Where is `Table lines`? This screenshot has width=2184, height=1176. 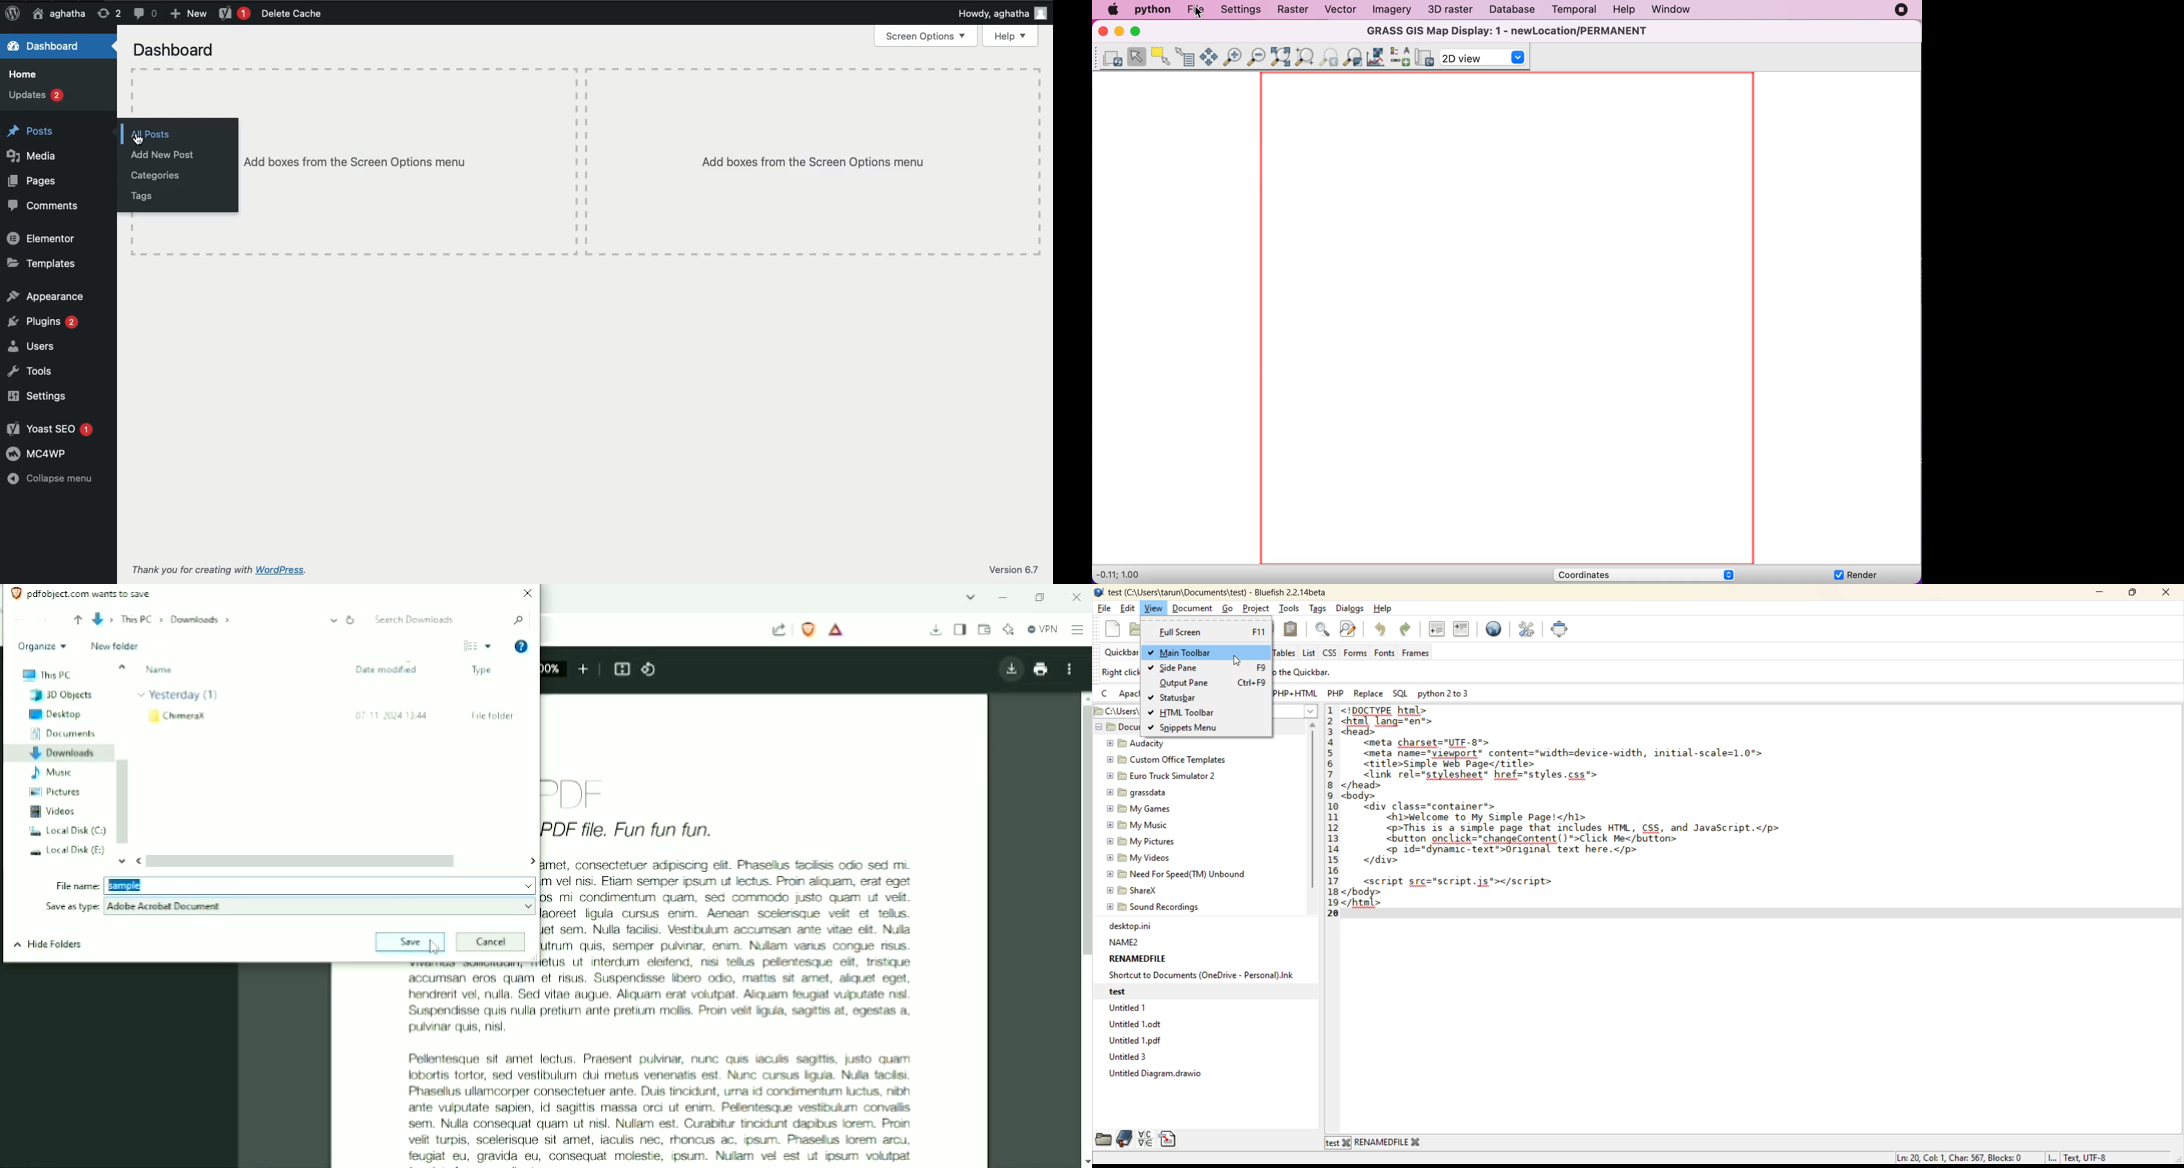 Table lines is located at coordinates (582, 160).